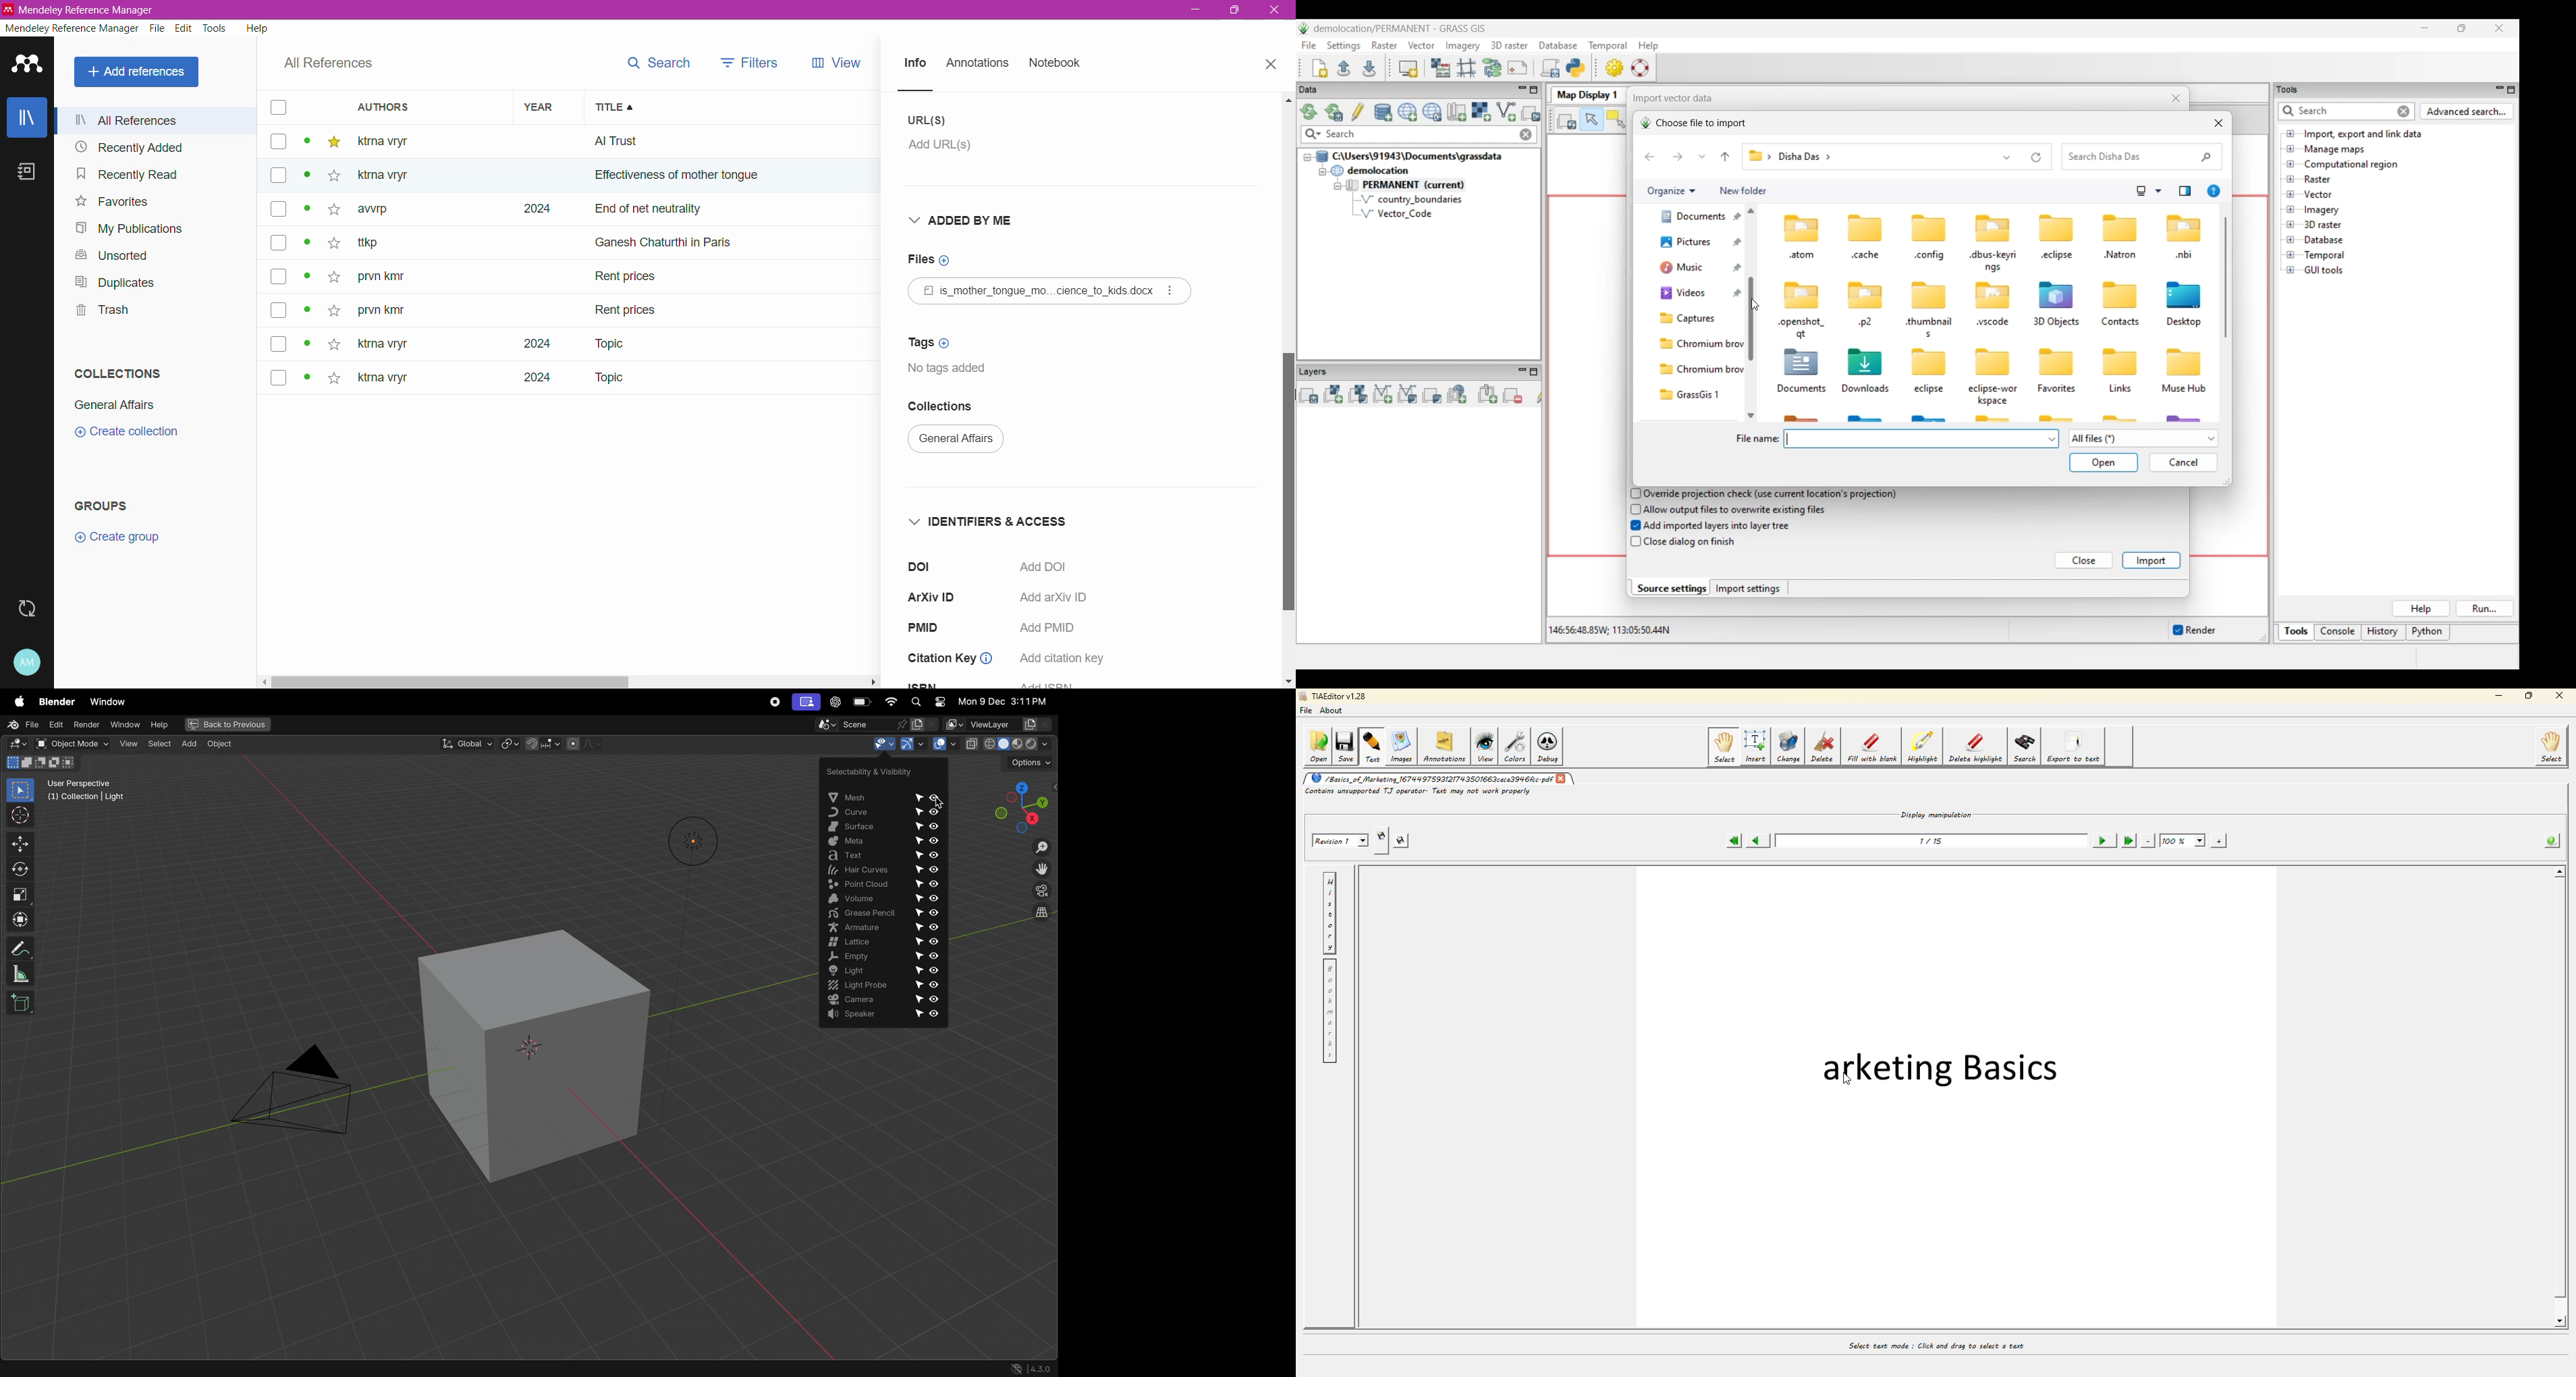  What do you see at coordinates (136, 436) in the screenshot?
I see `create collection` at bounding box center [136, 436].